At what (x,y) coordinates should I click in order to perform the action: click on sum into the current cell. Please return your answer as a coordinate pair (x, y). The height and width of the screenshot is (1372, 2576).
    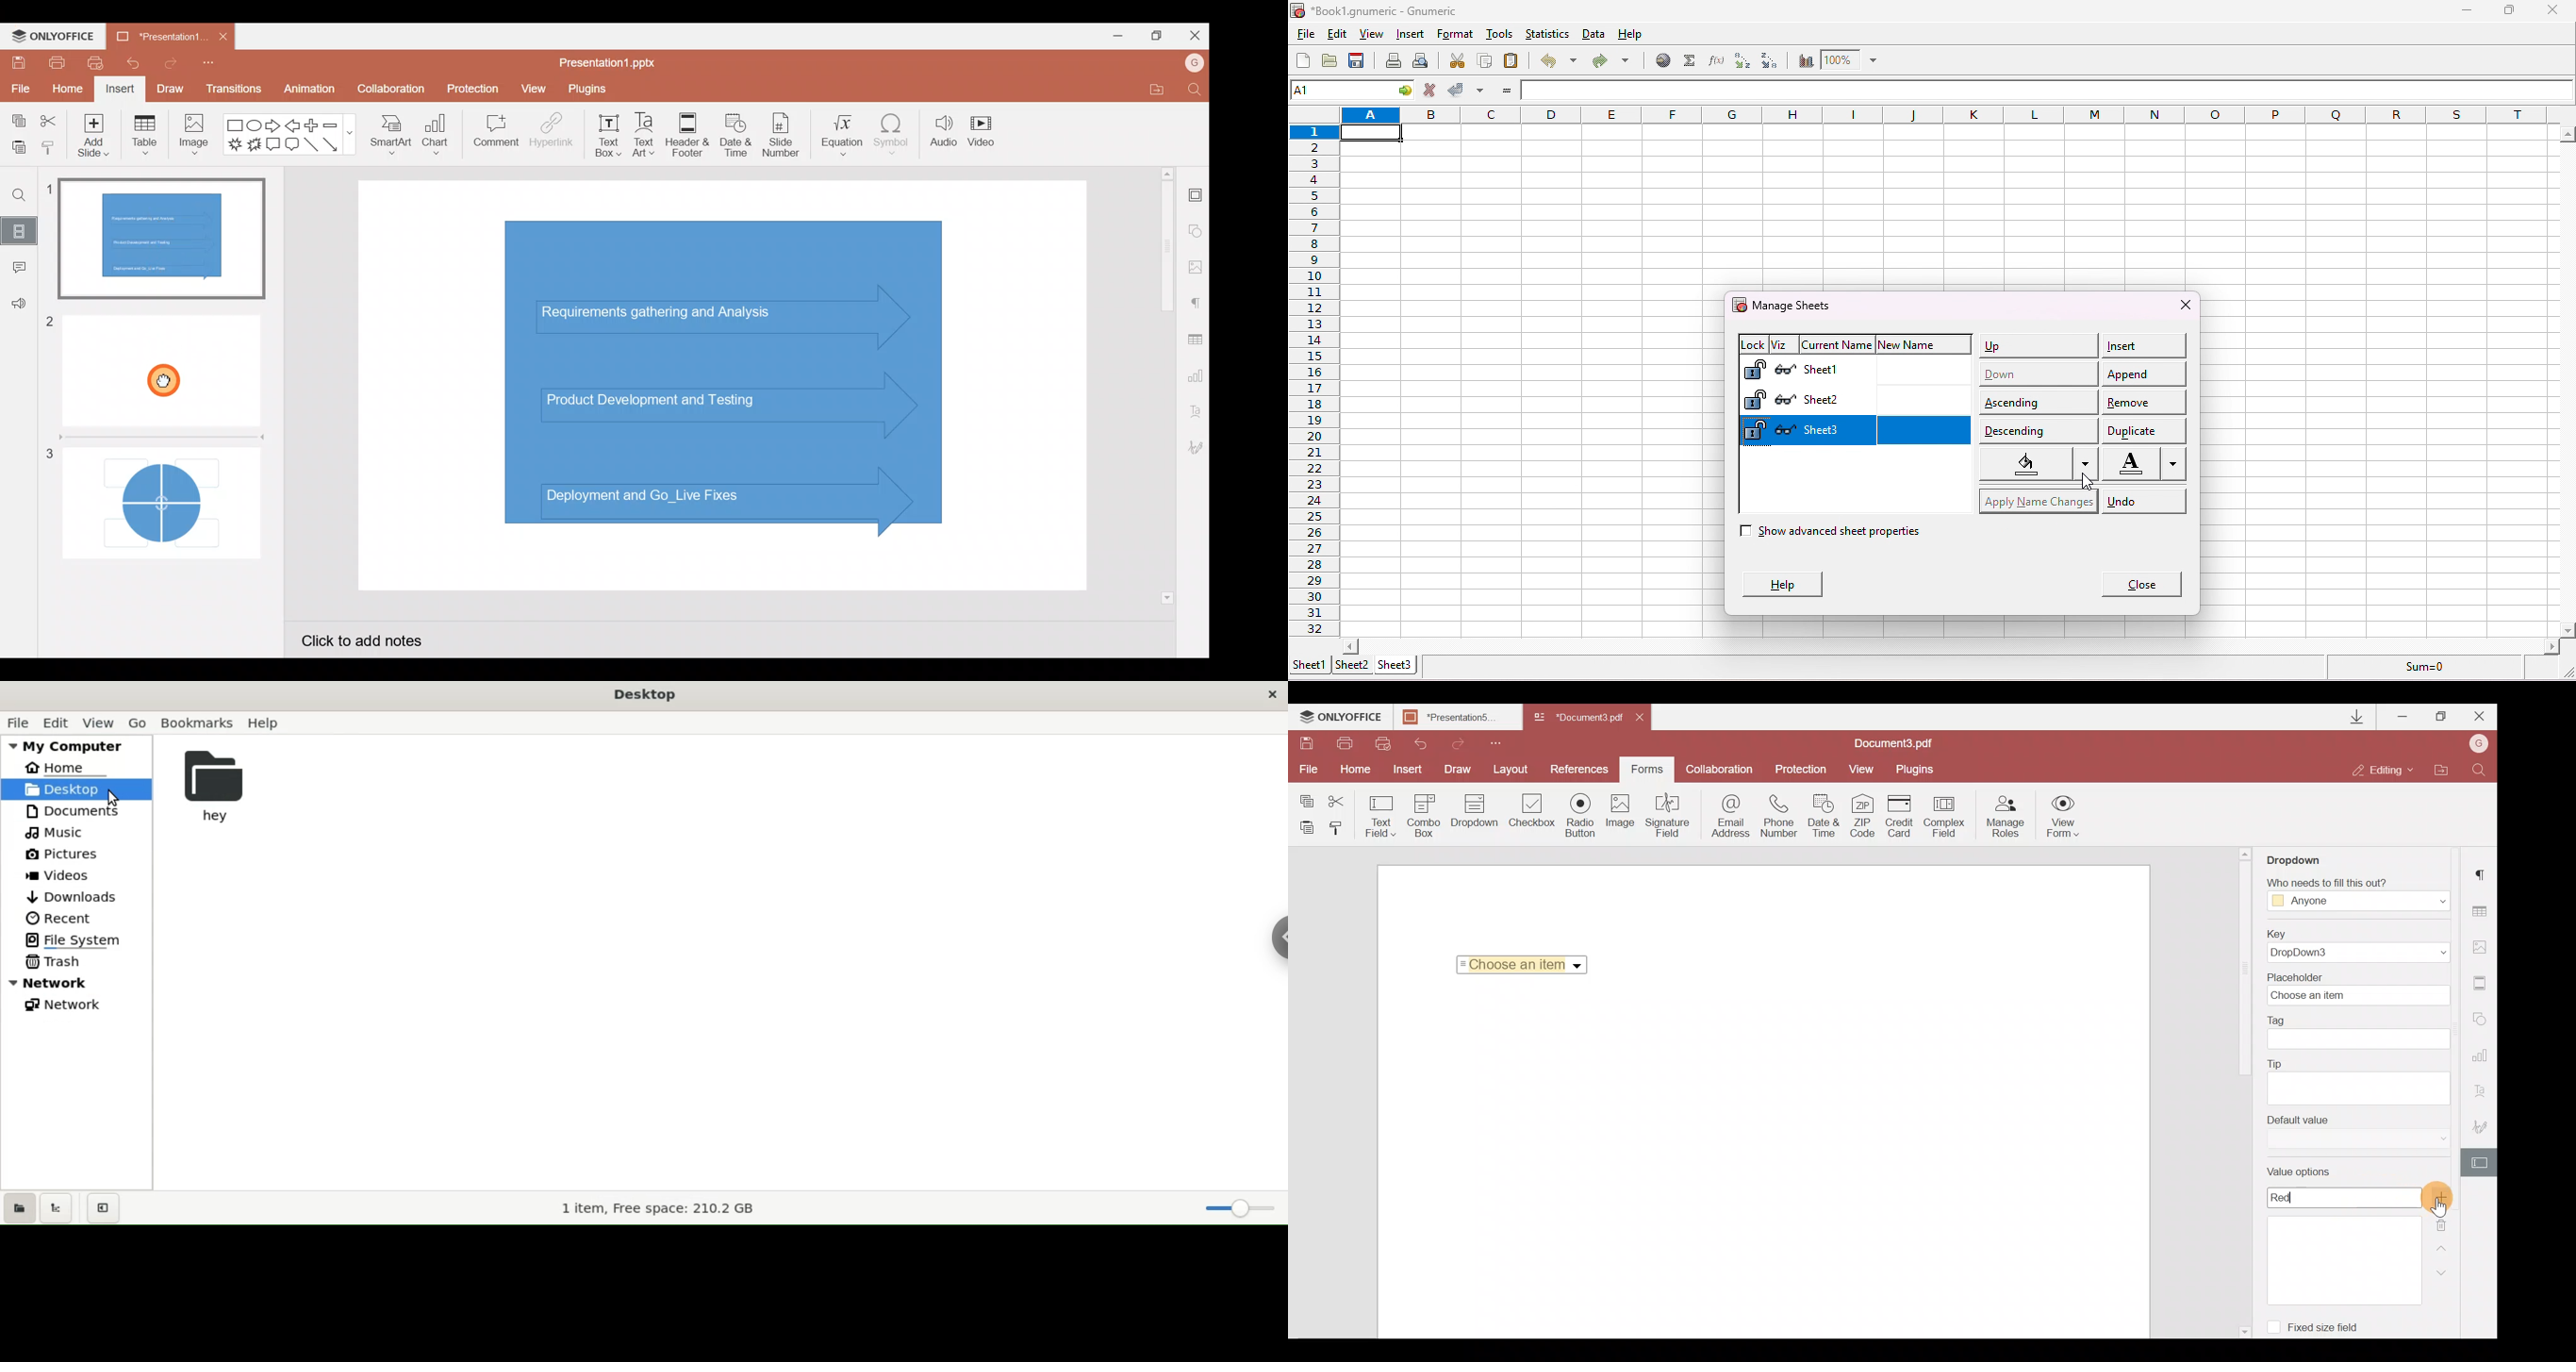
    Looking at the image, I should click on (1688, 61).